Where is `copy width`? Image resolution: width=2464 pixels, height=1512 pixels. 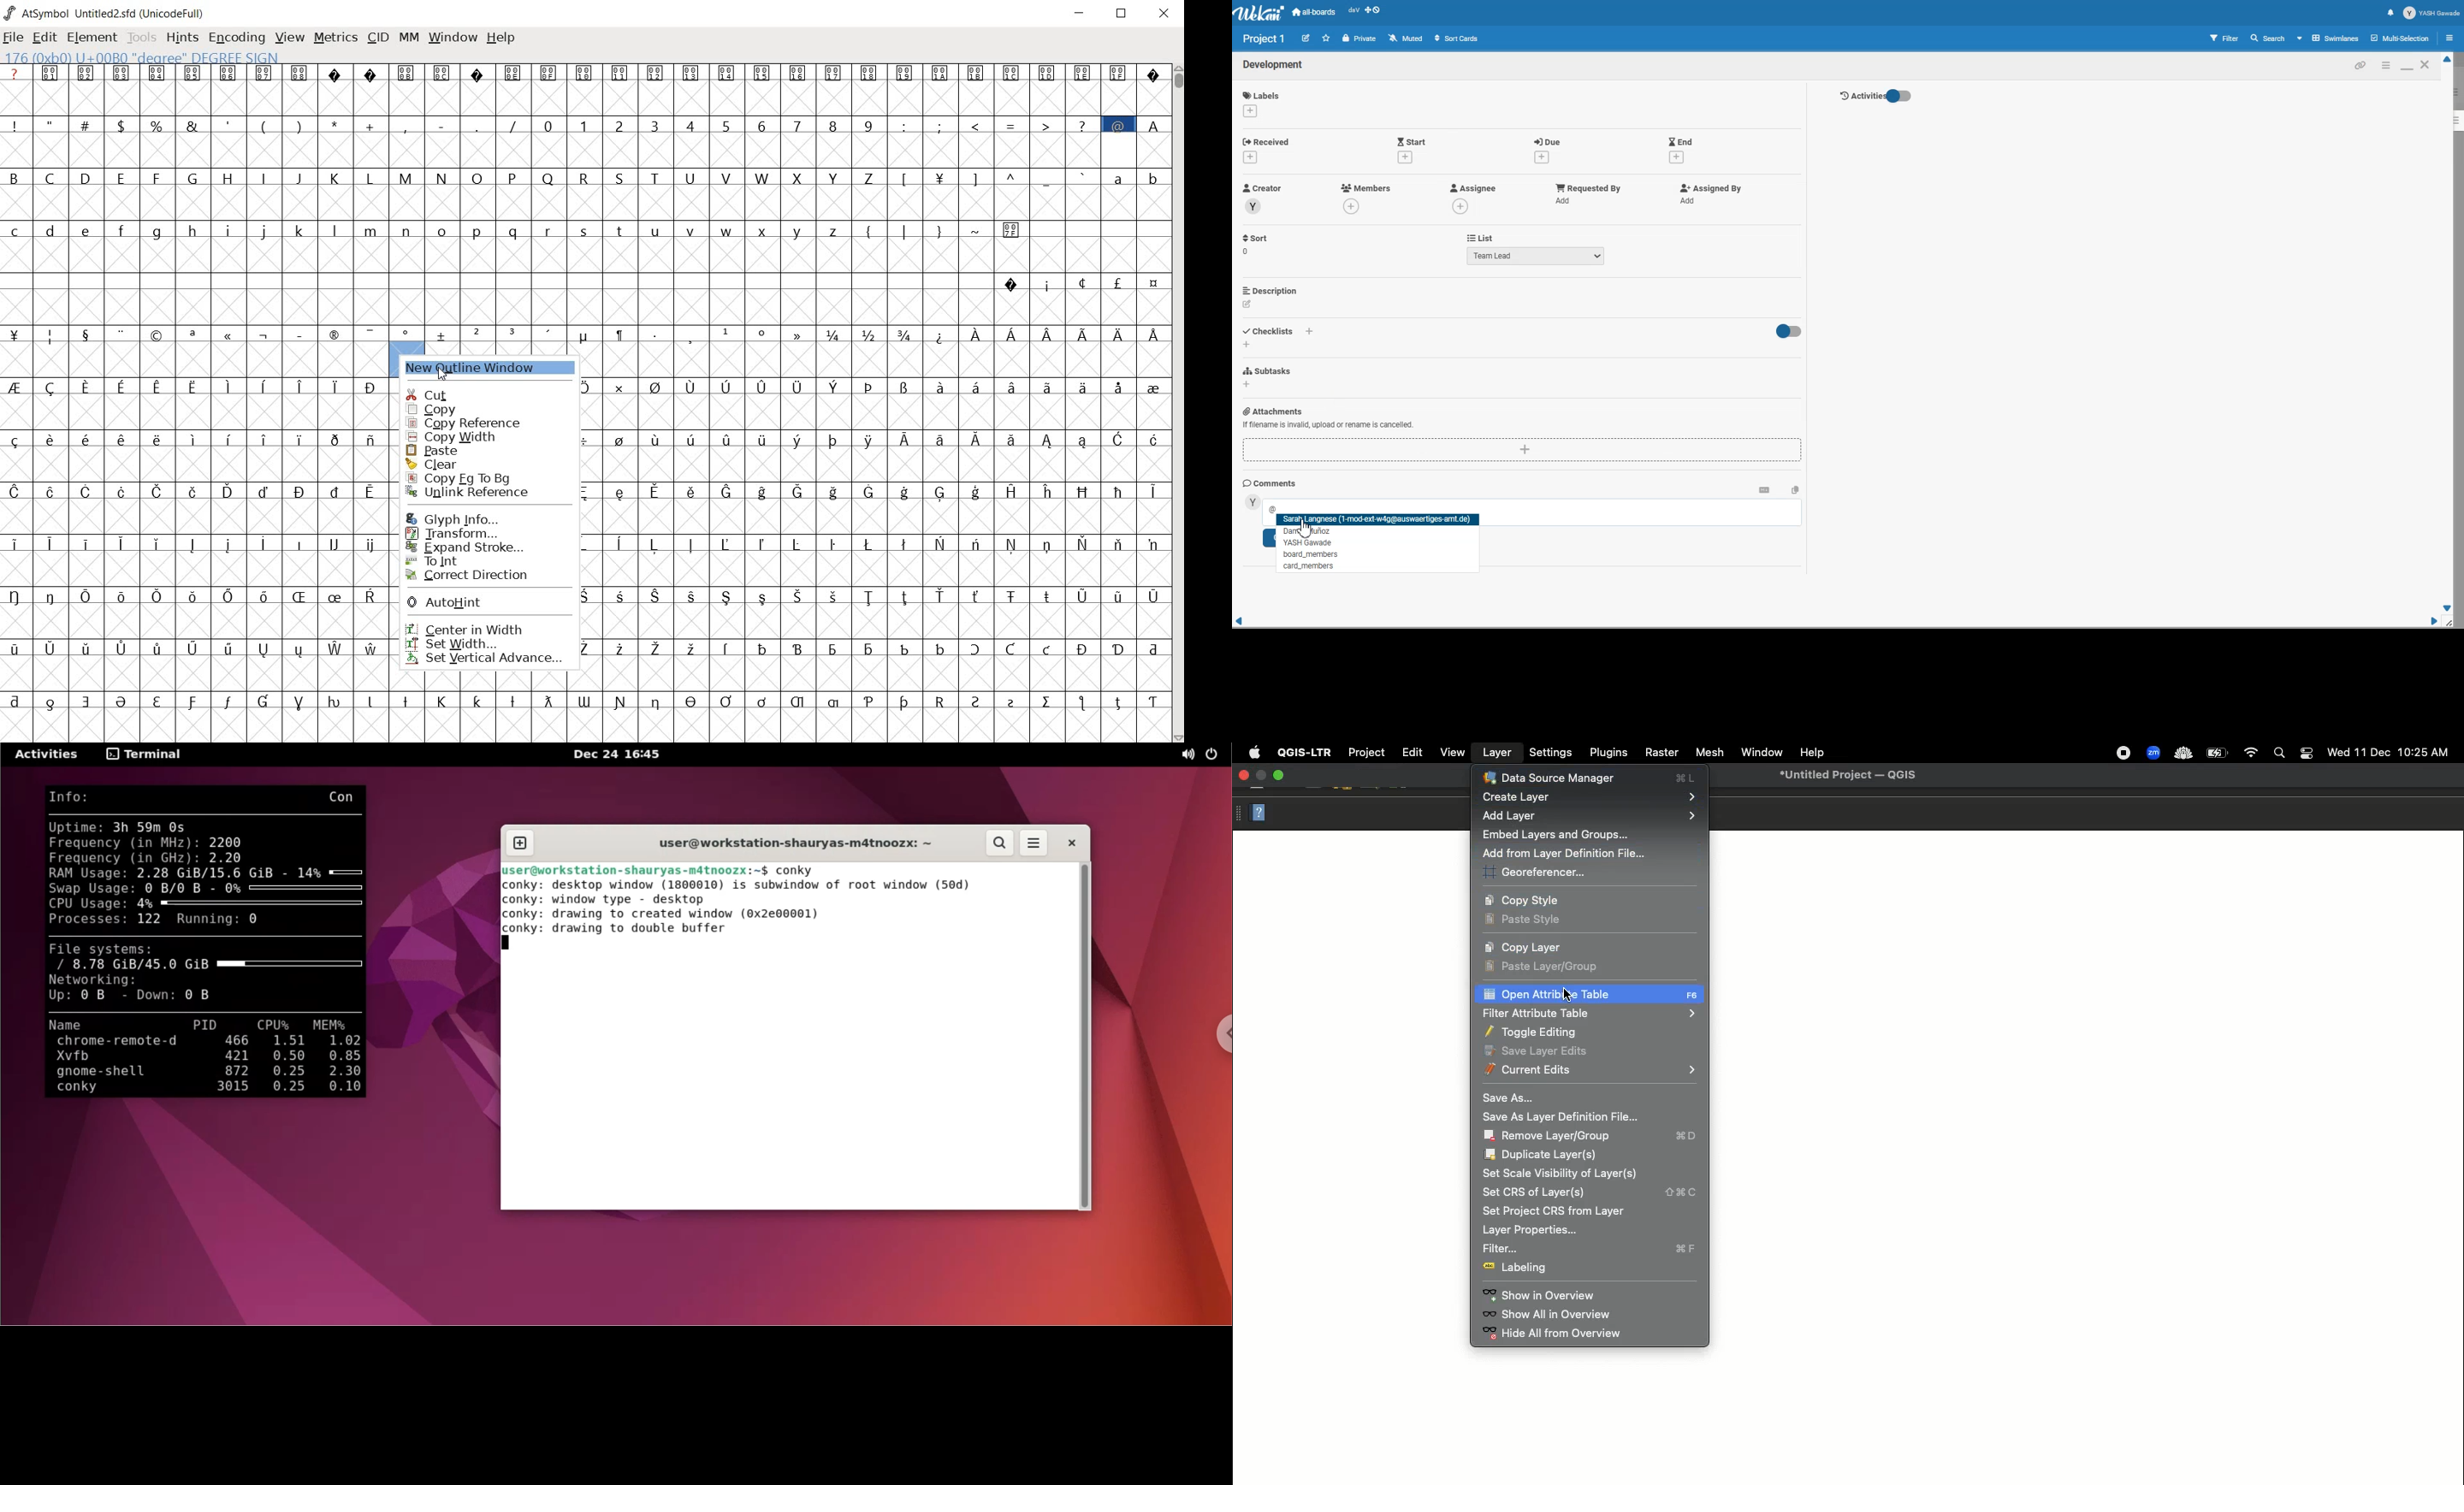 copy width is located at coordinates (471, 436).